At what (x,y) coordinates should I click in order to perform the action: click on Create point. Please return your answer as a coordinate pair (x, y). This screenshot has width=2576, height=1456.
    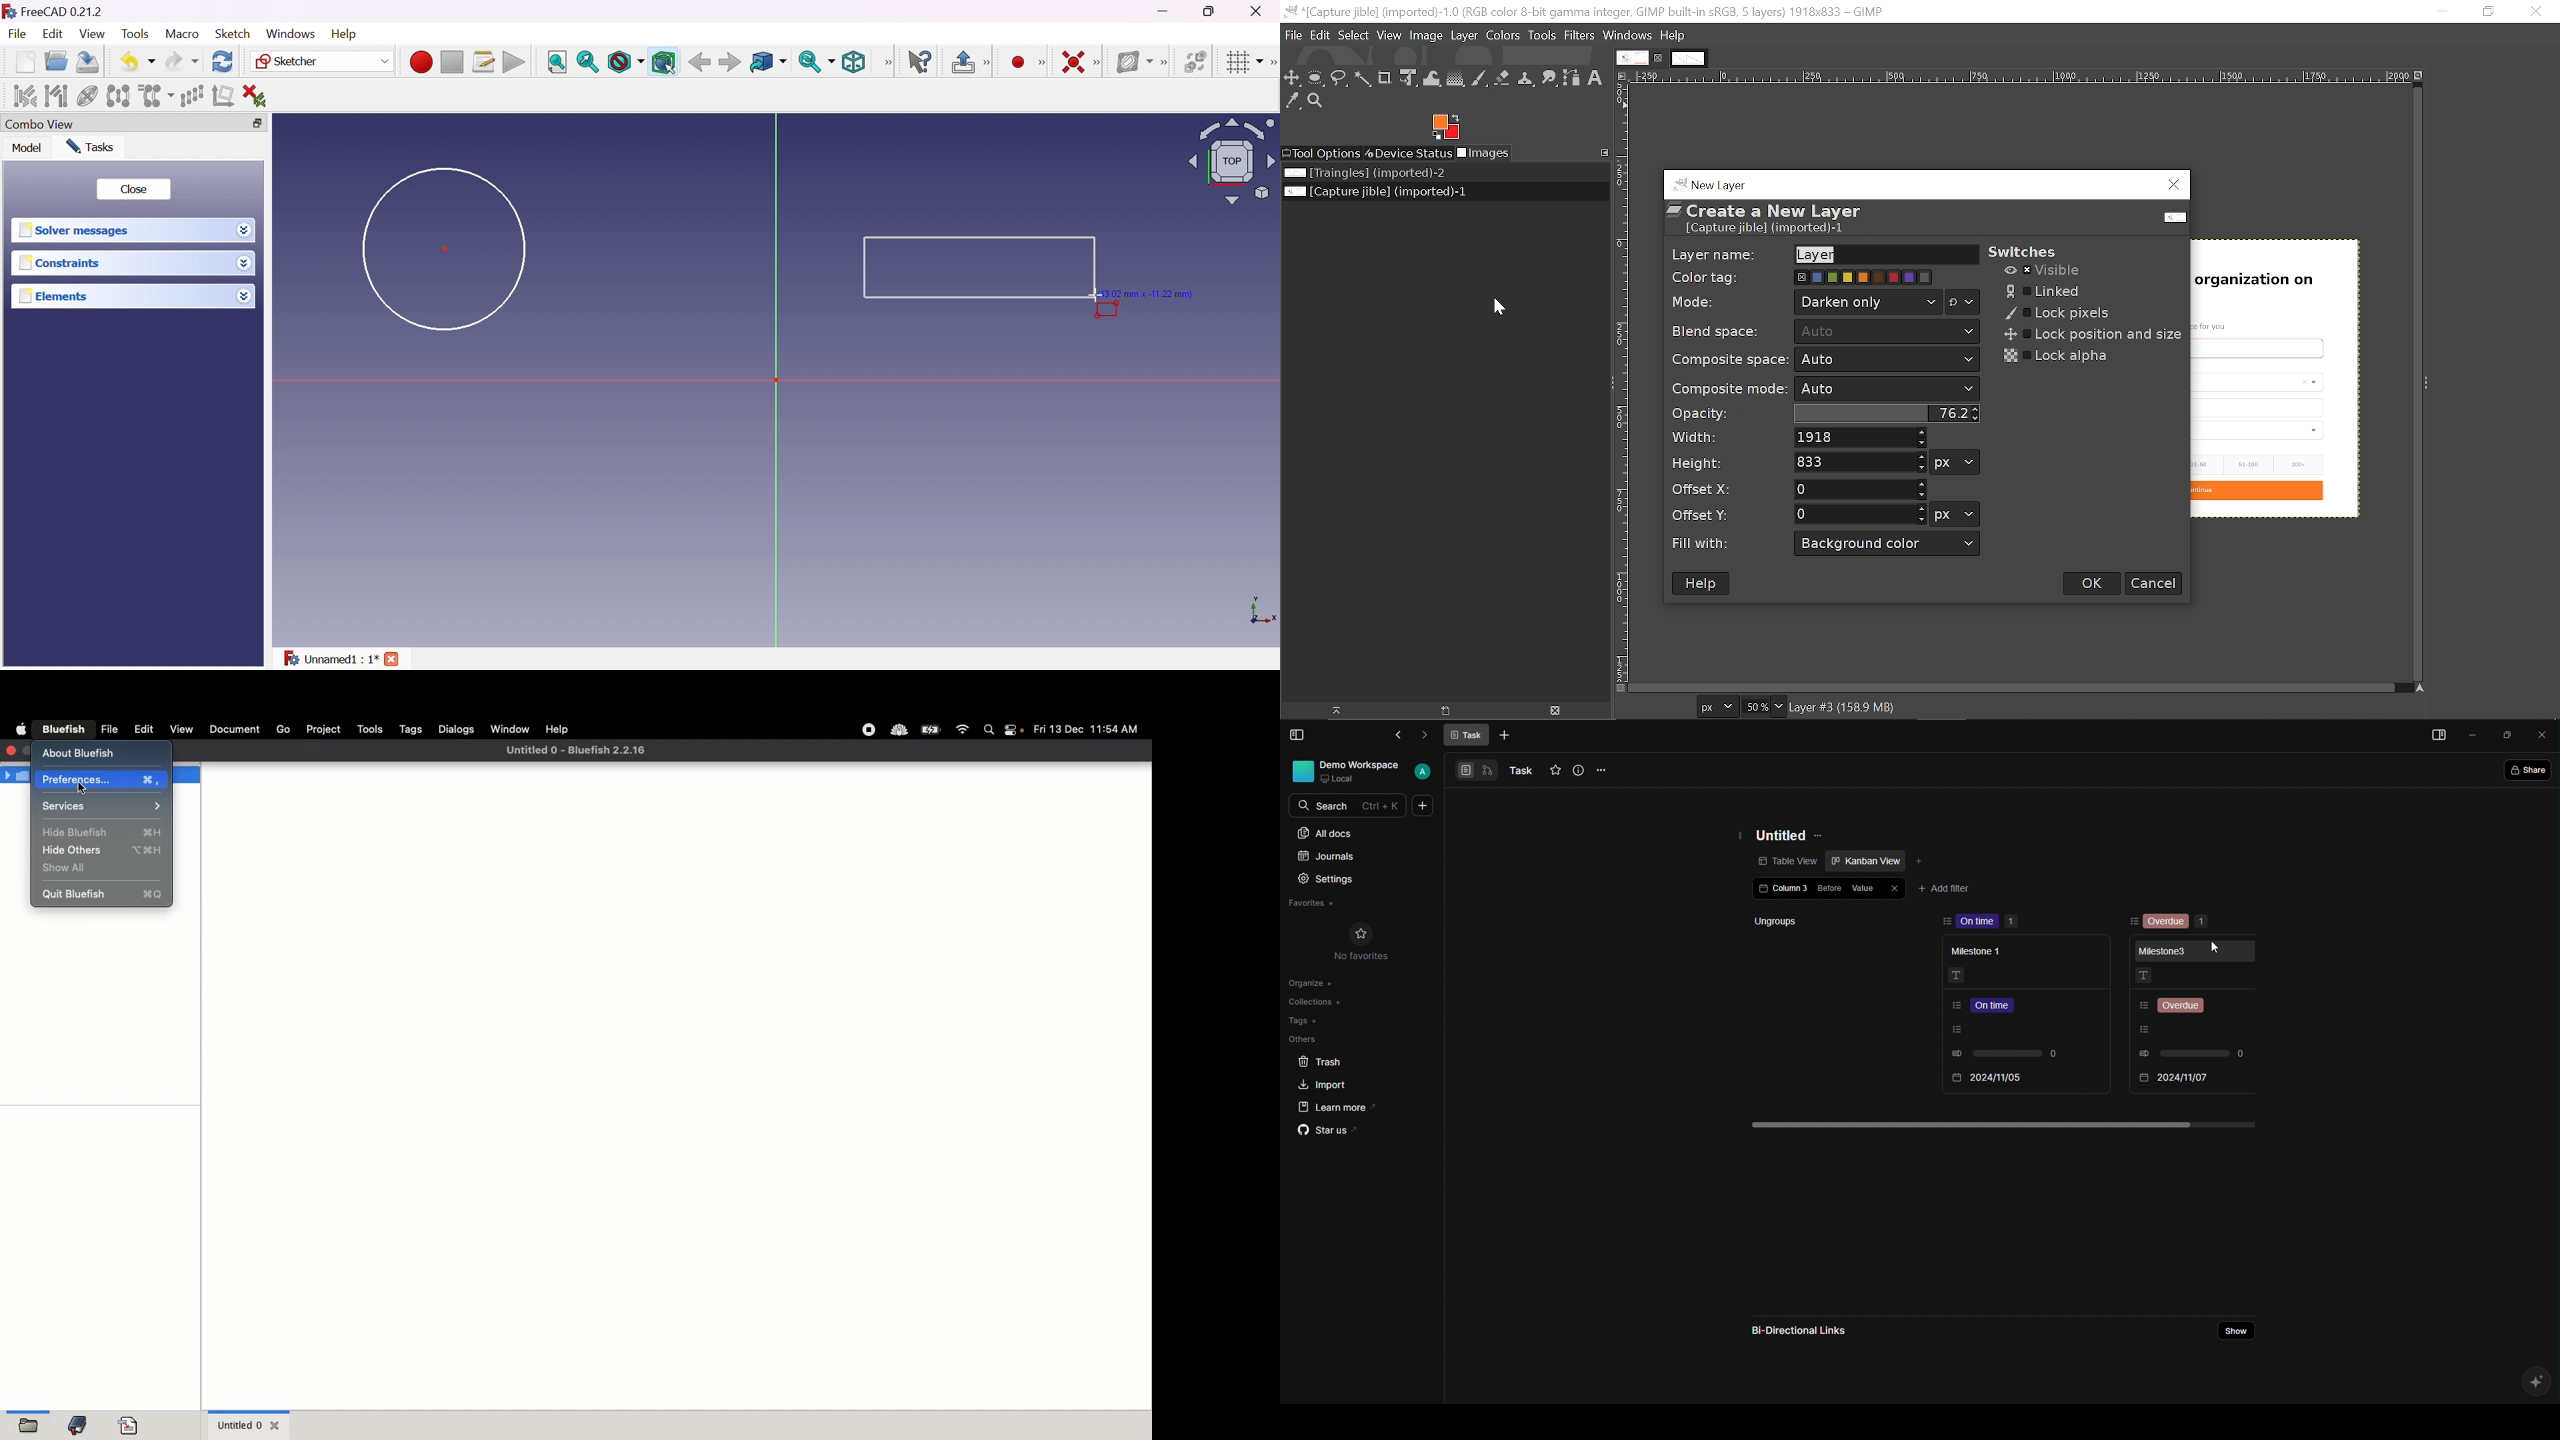
    Looking at the image, I should click on (1018, 63).